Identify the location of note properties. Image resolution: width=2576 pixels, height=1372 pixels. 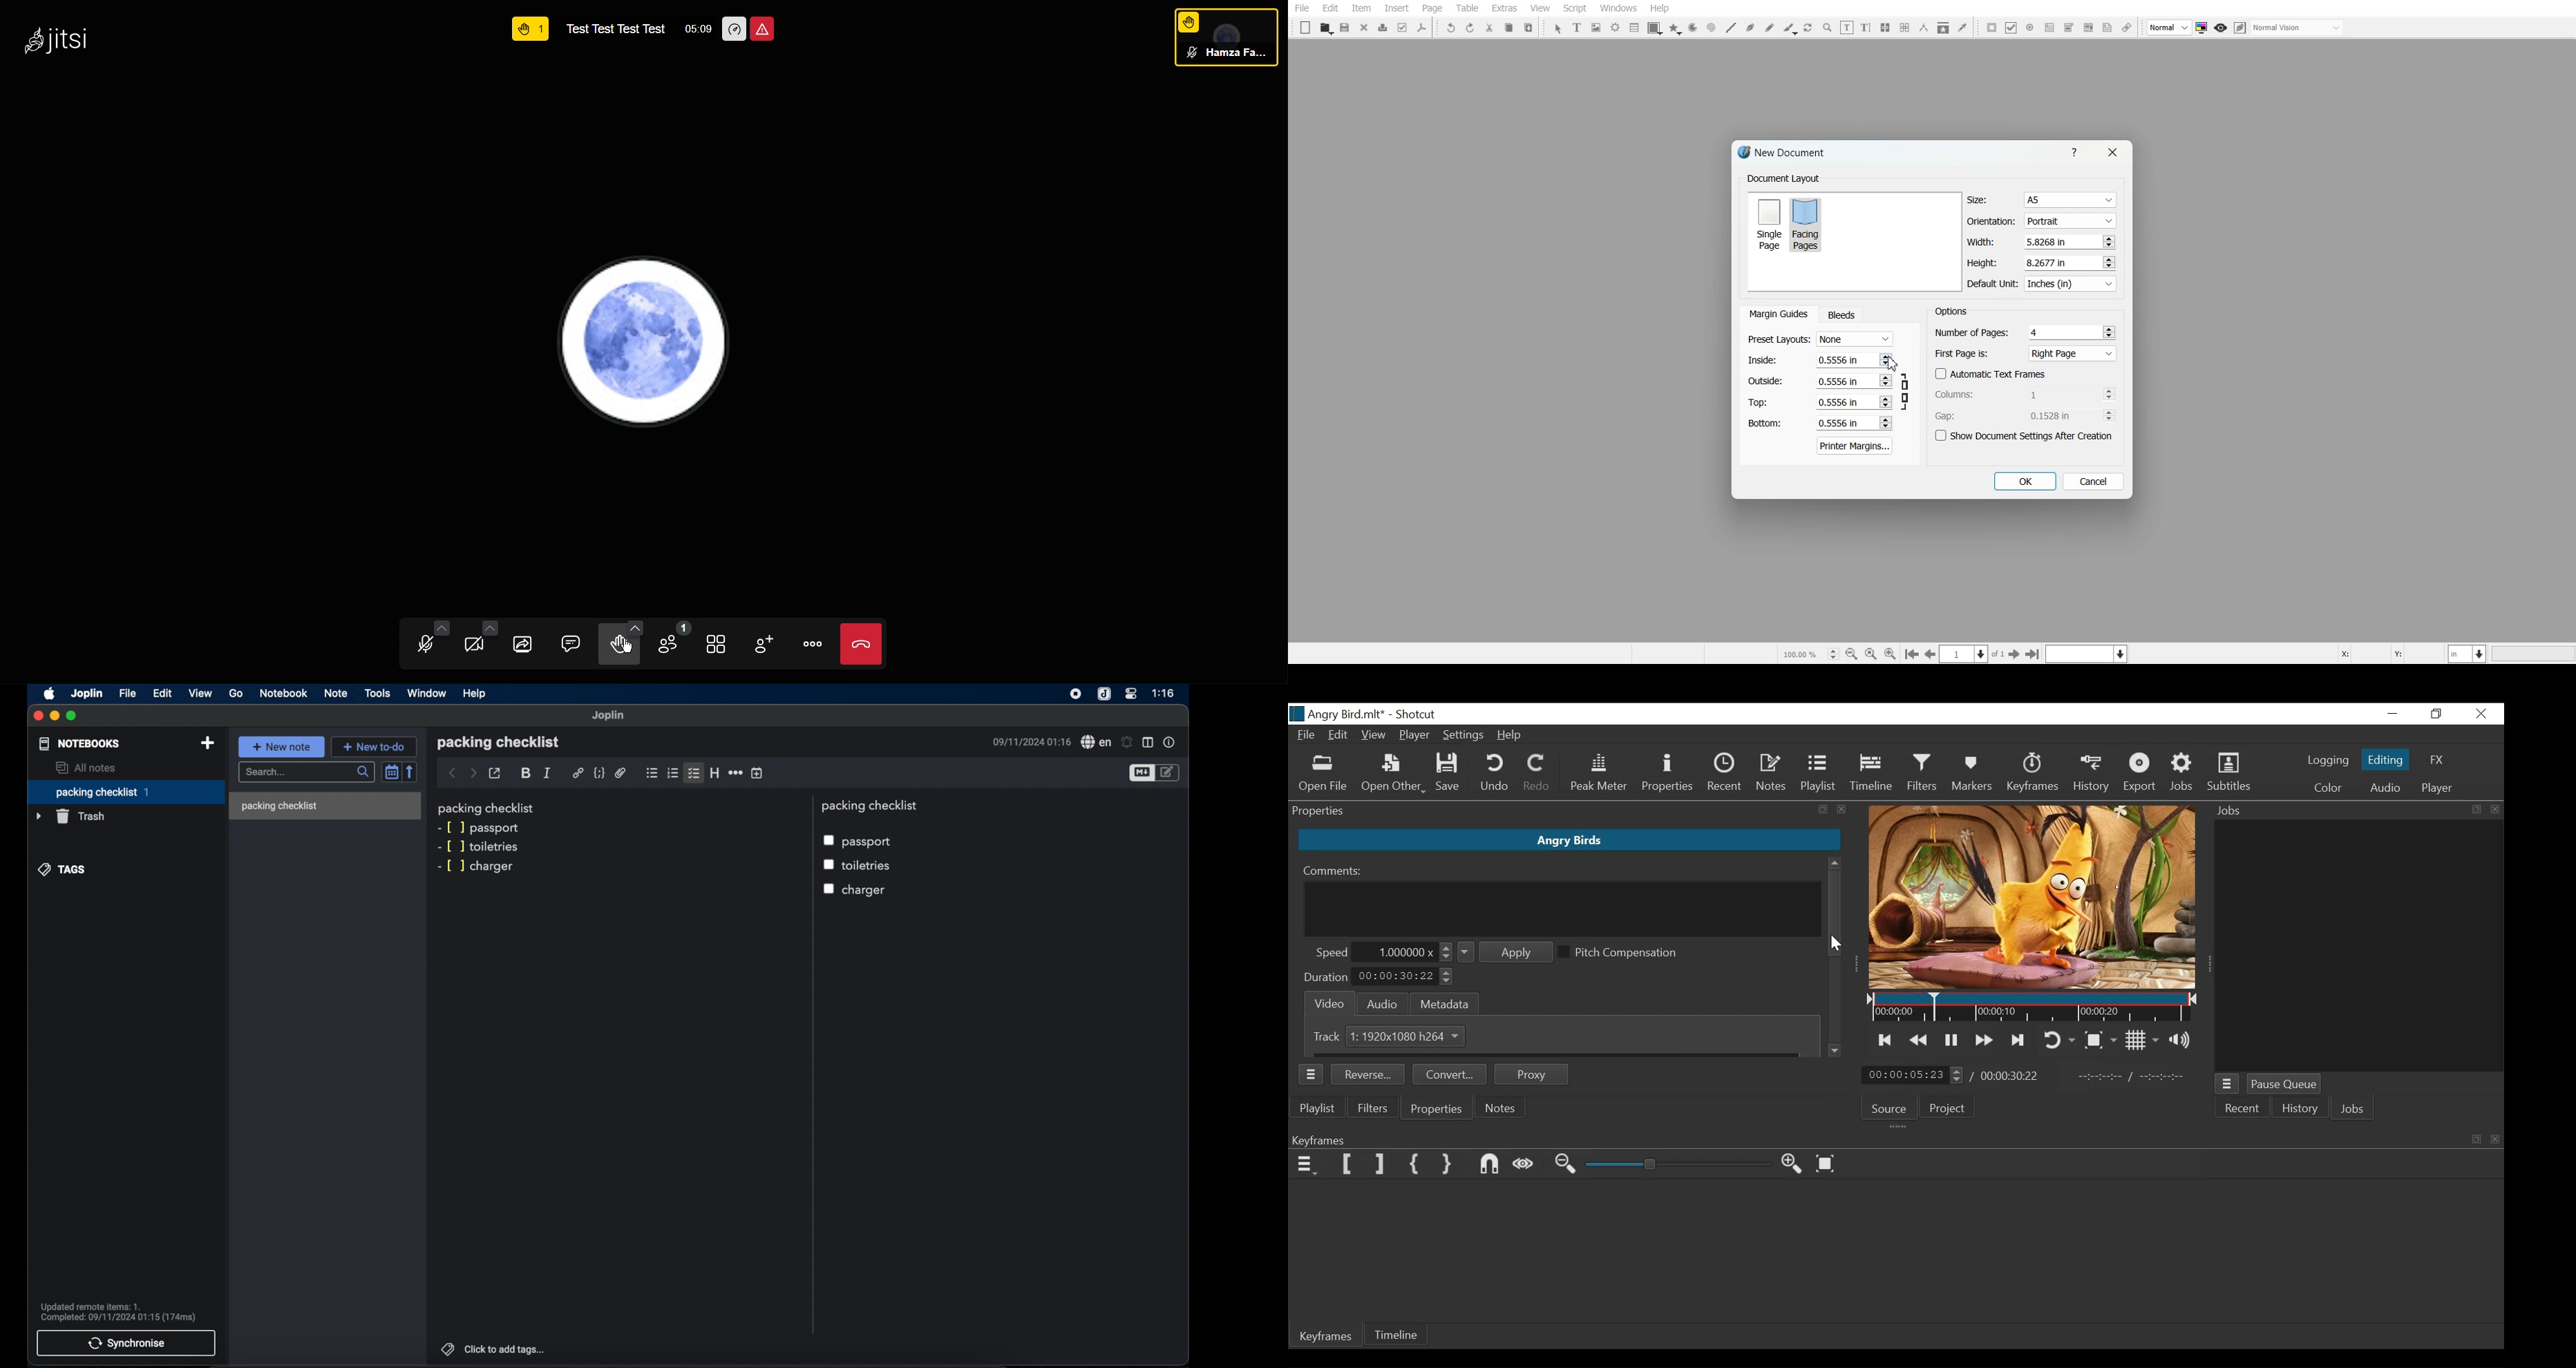
(1171, 742).